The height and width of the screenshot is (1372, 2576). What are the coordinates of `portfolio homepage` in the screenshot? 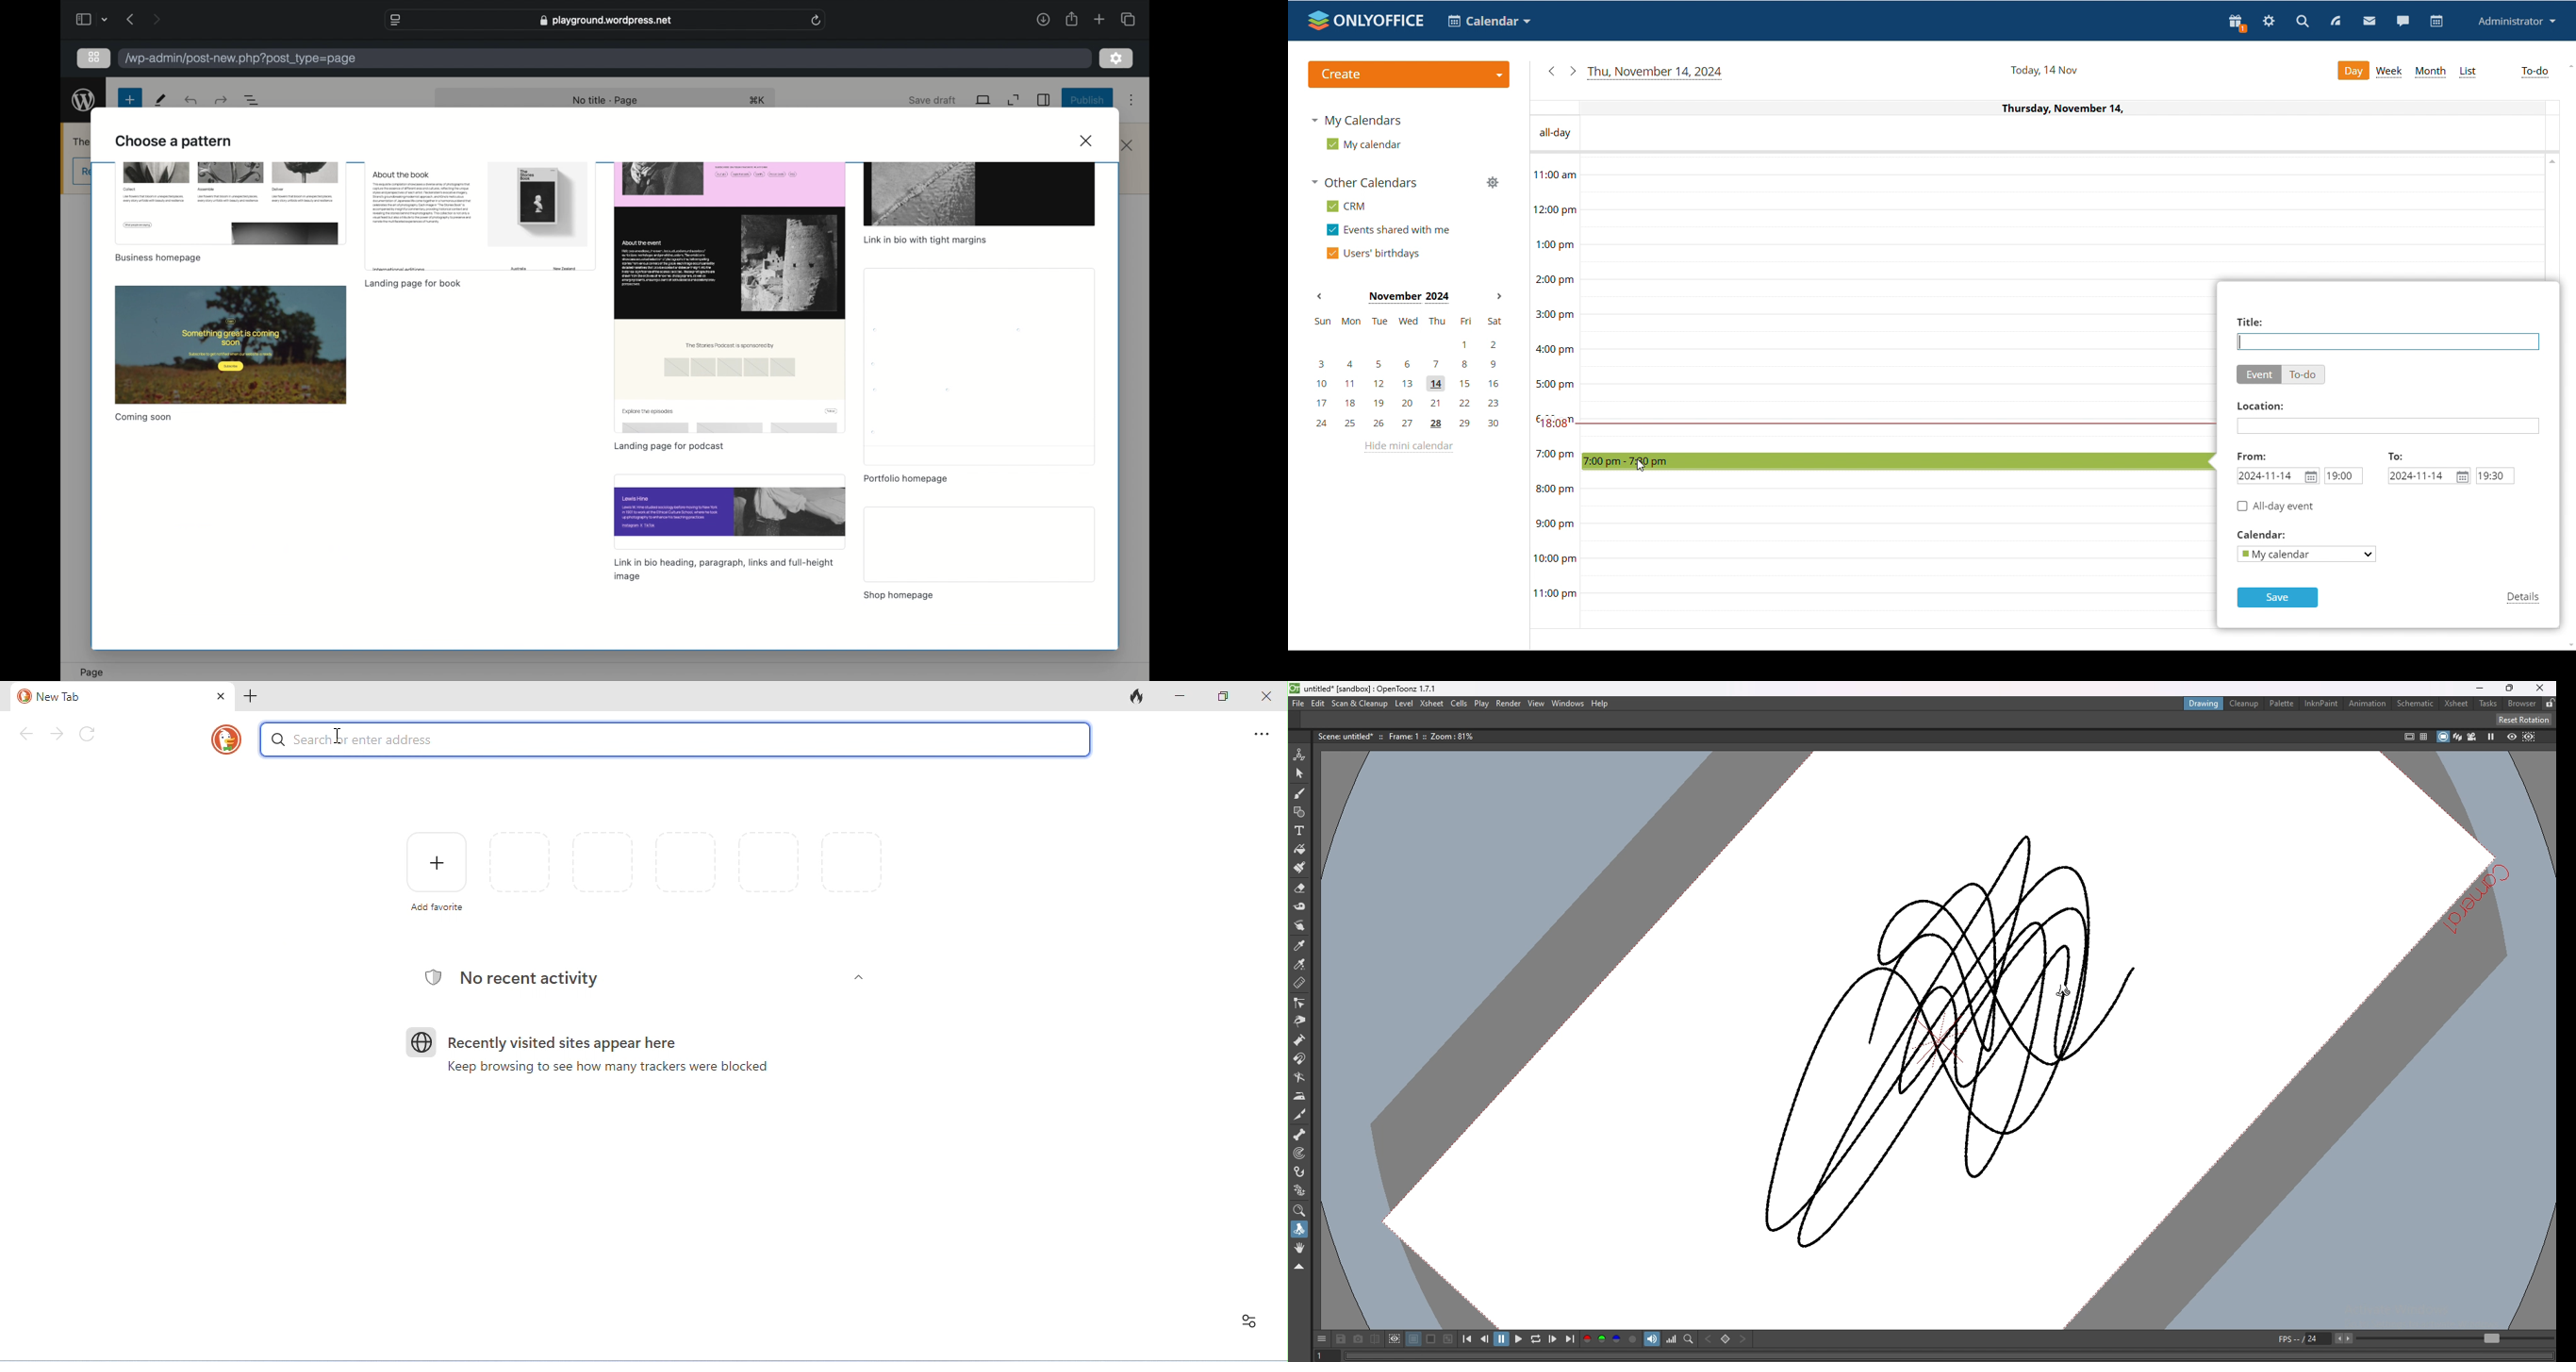 It's located at (905, 479).